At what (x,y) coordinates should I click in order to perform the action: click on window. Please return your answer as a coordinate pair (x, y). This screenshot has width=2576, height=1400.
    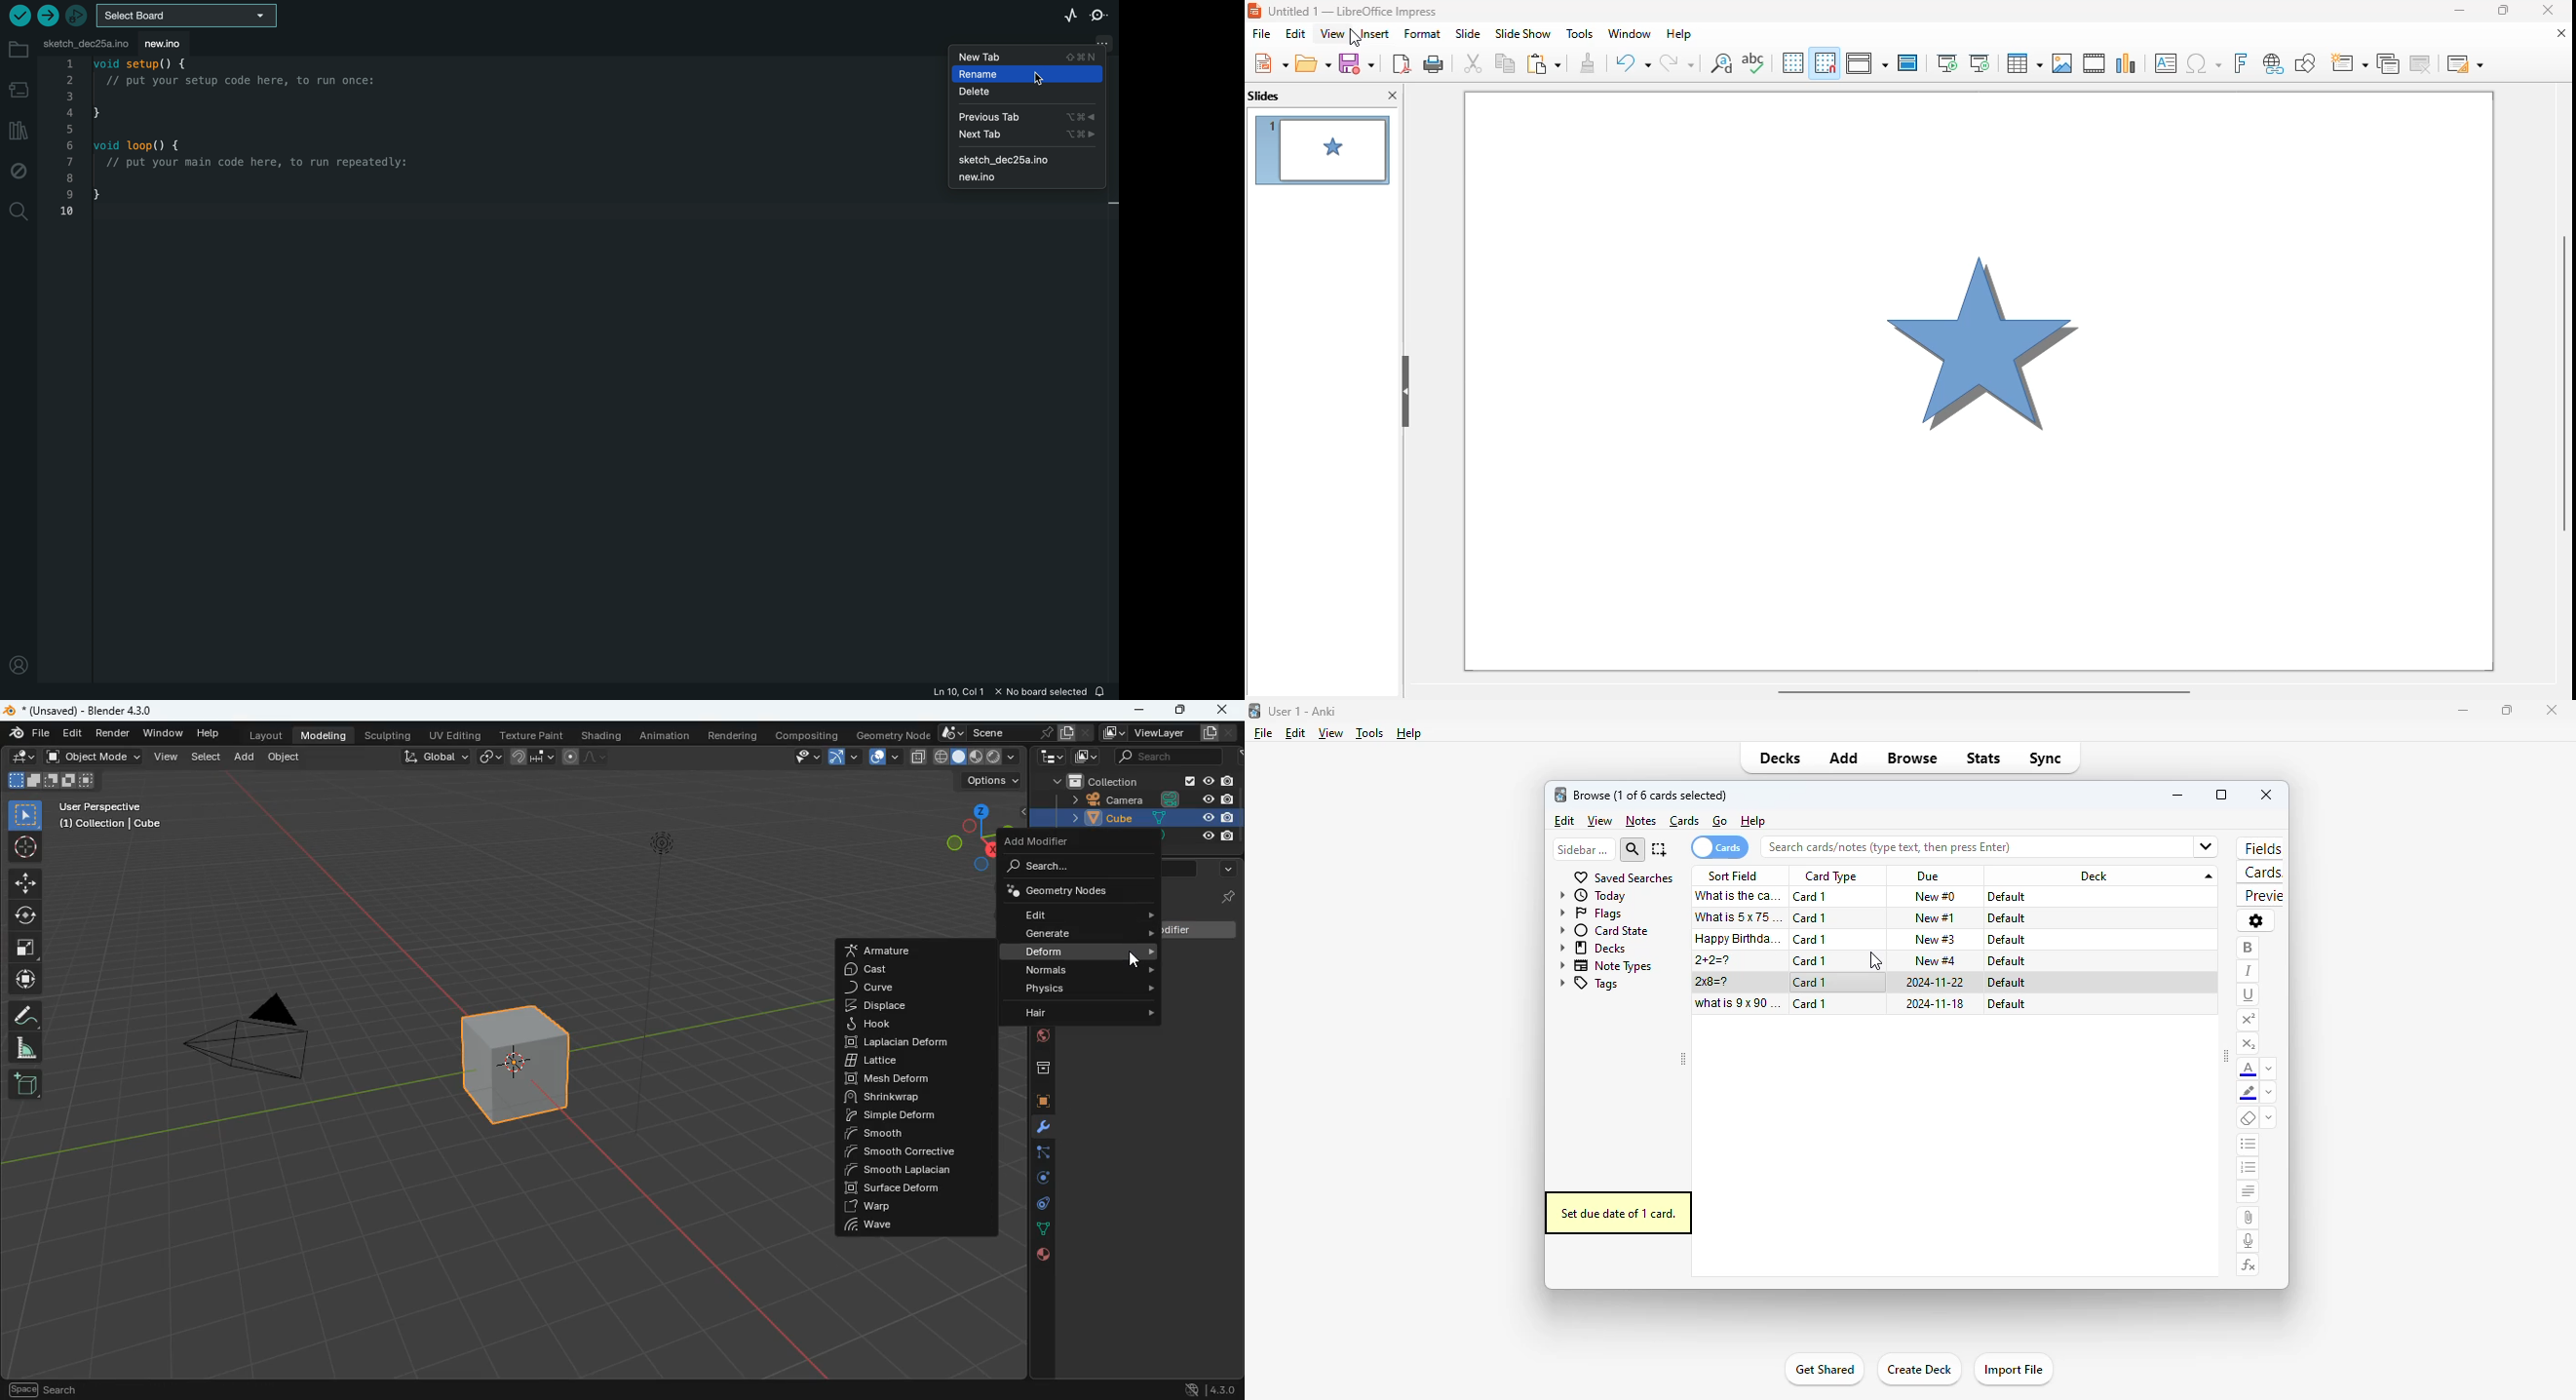
    Looking at the image, I should click on (164, 733).